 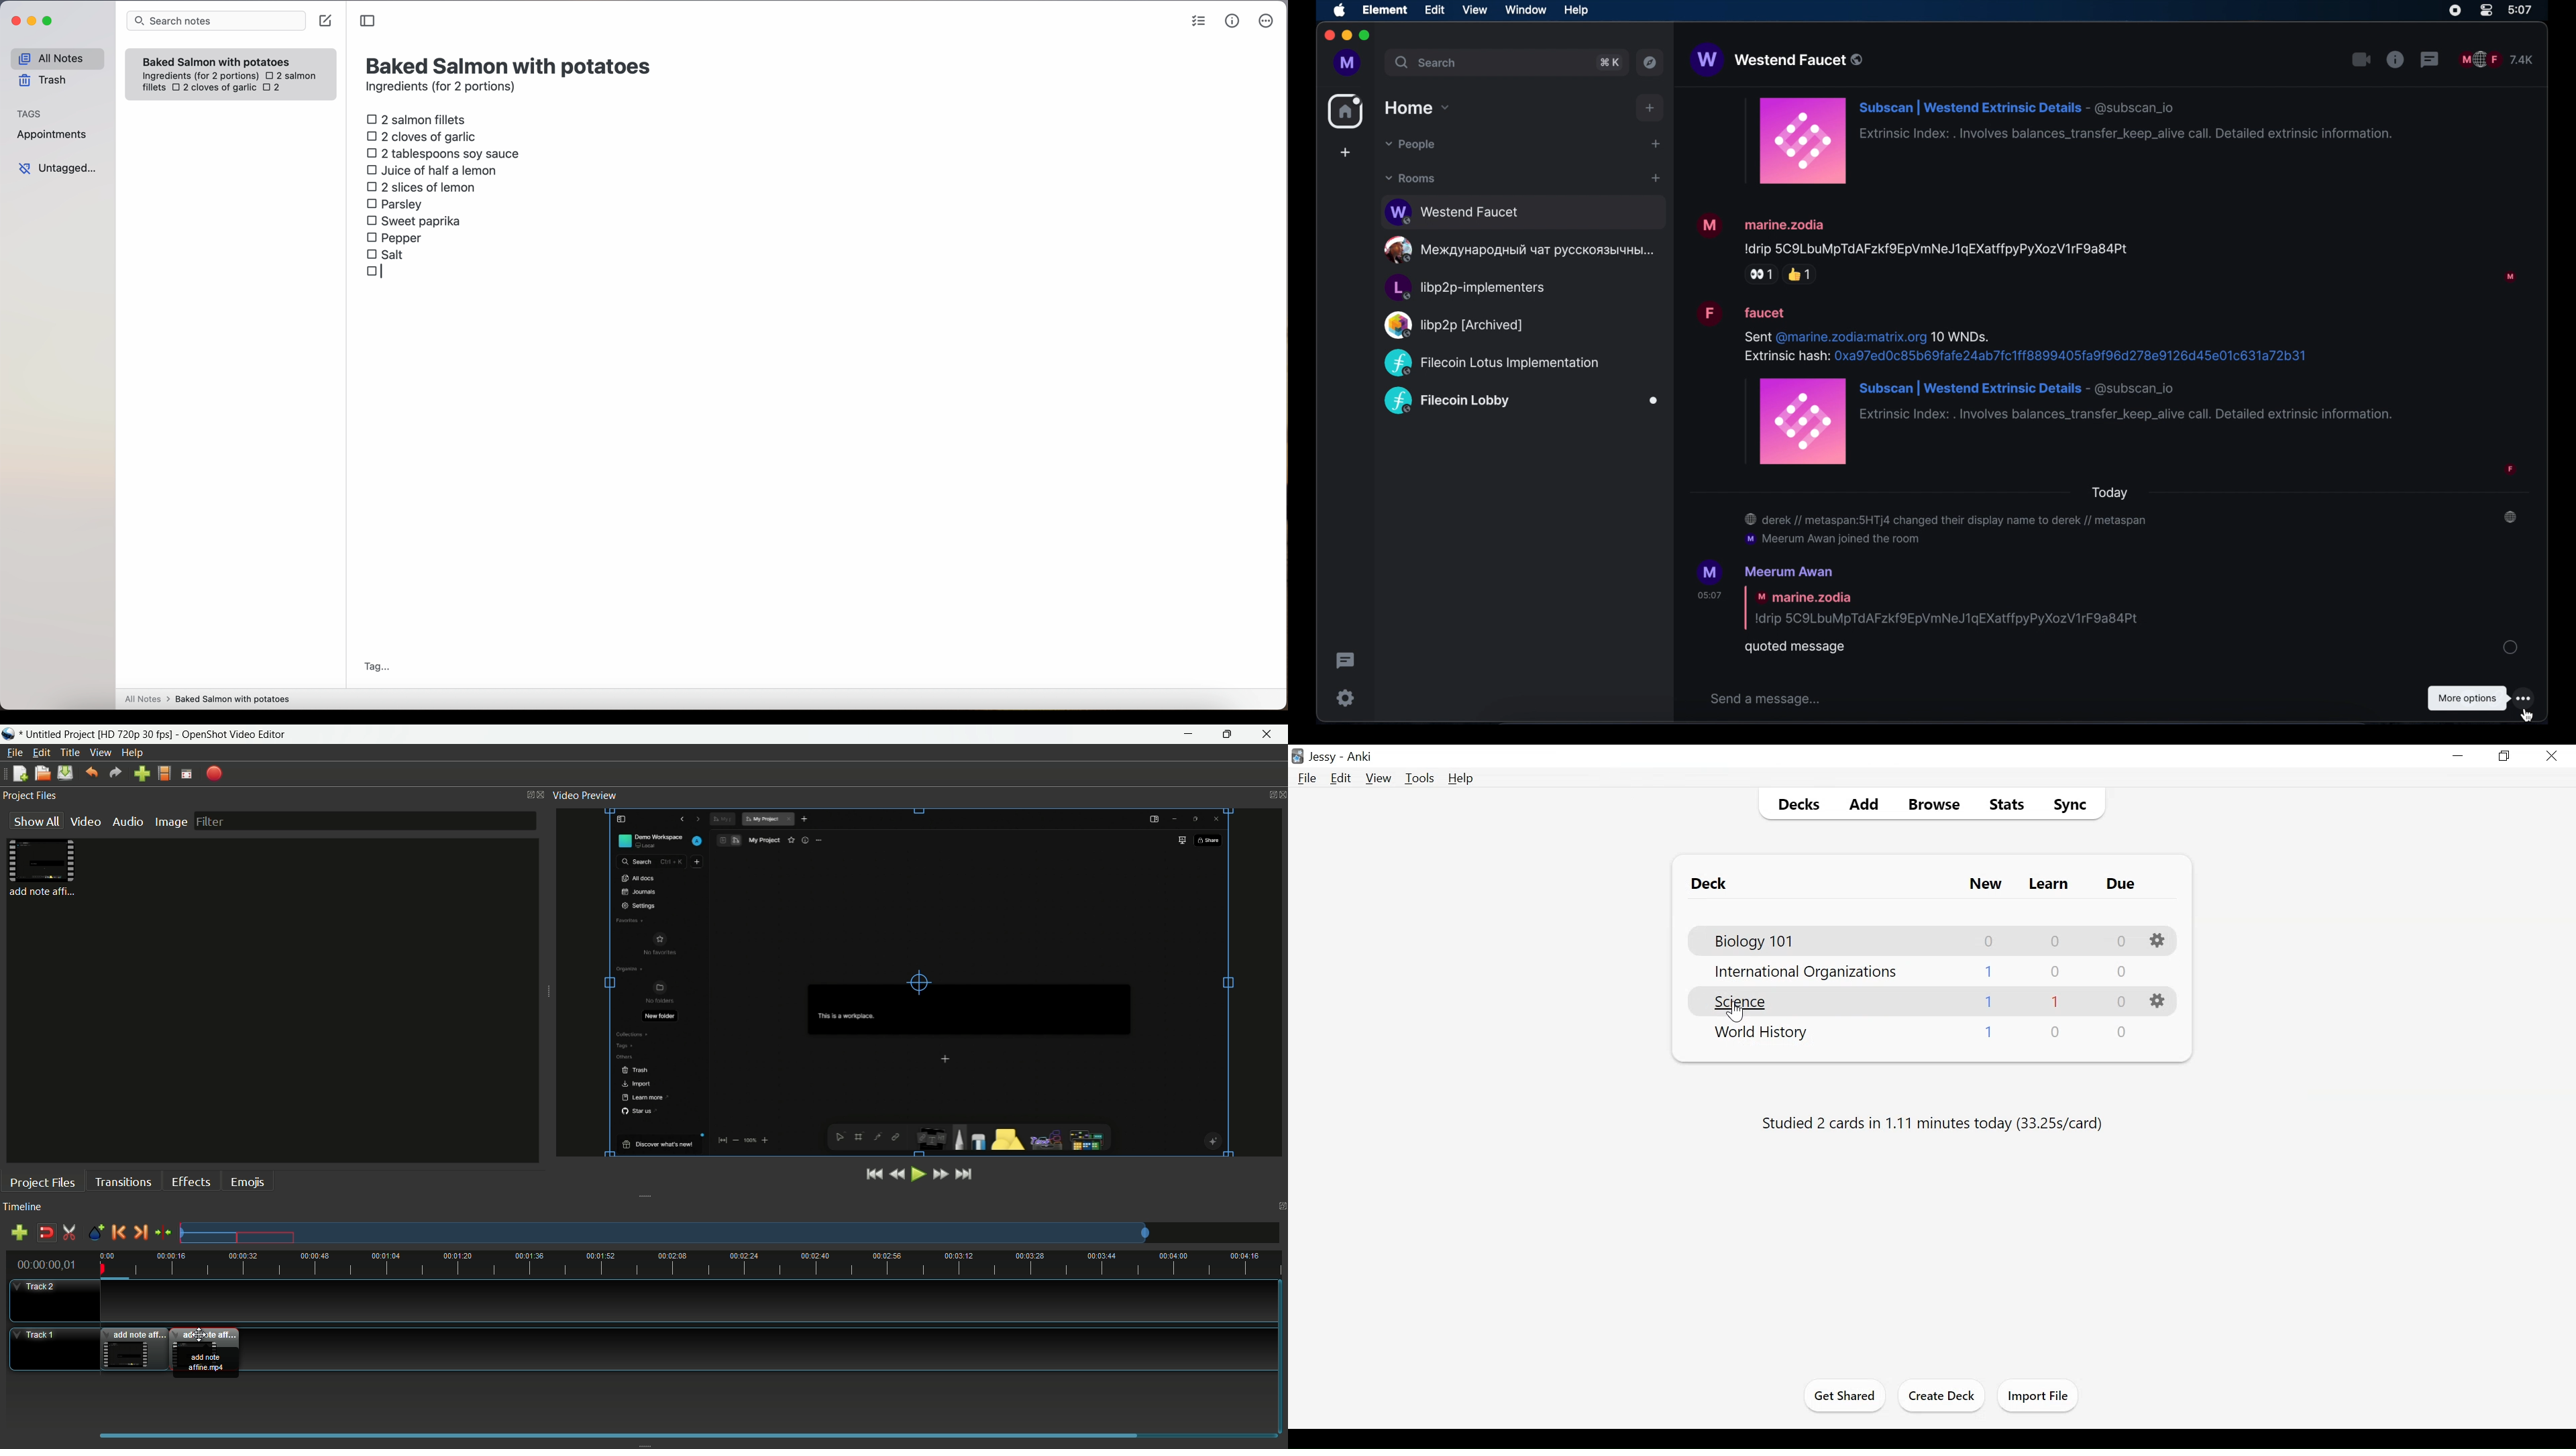 I want to click on help menu, so click(x=132, y=753).